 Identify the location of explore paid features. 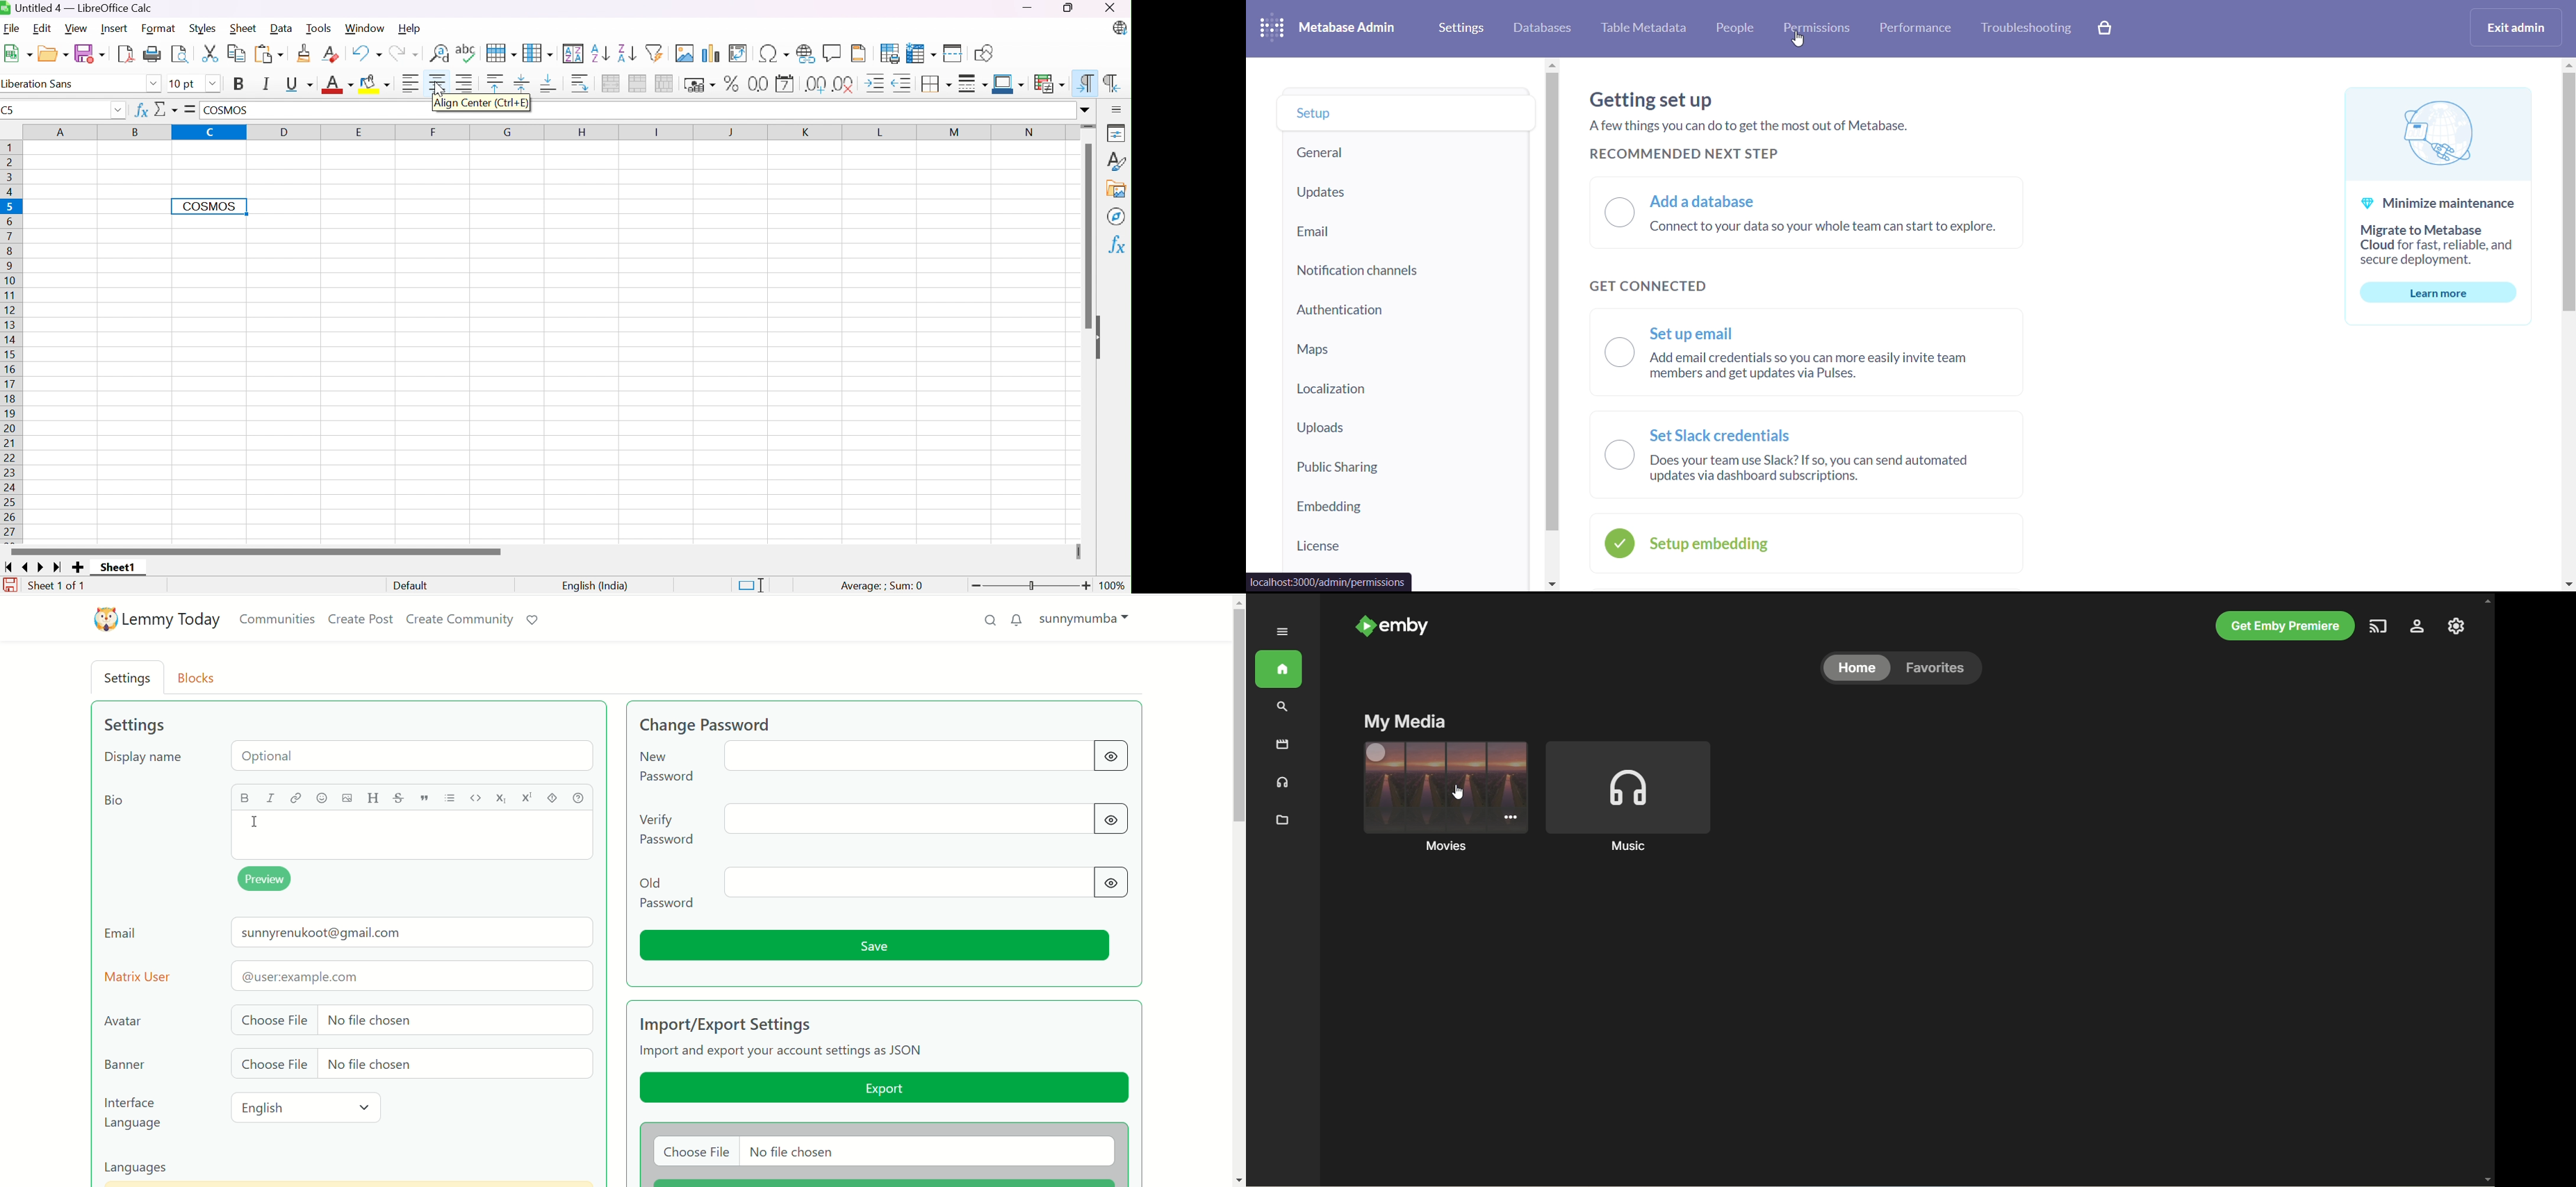
(2108, 30).